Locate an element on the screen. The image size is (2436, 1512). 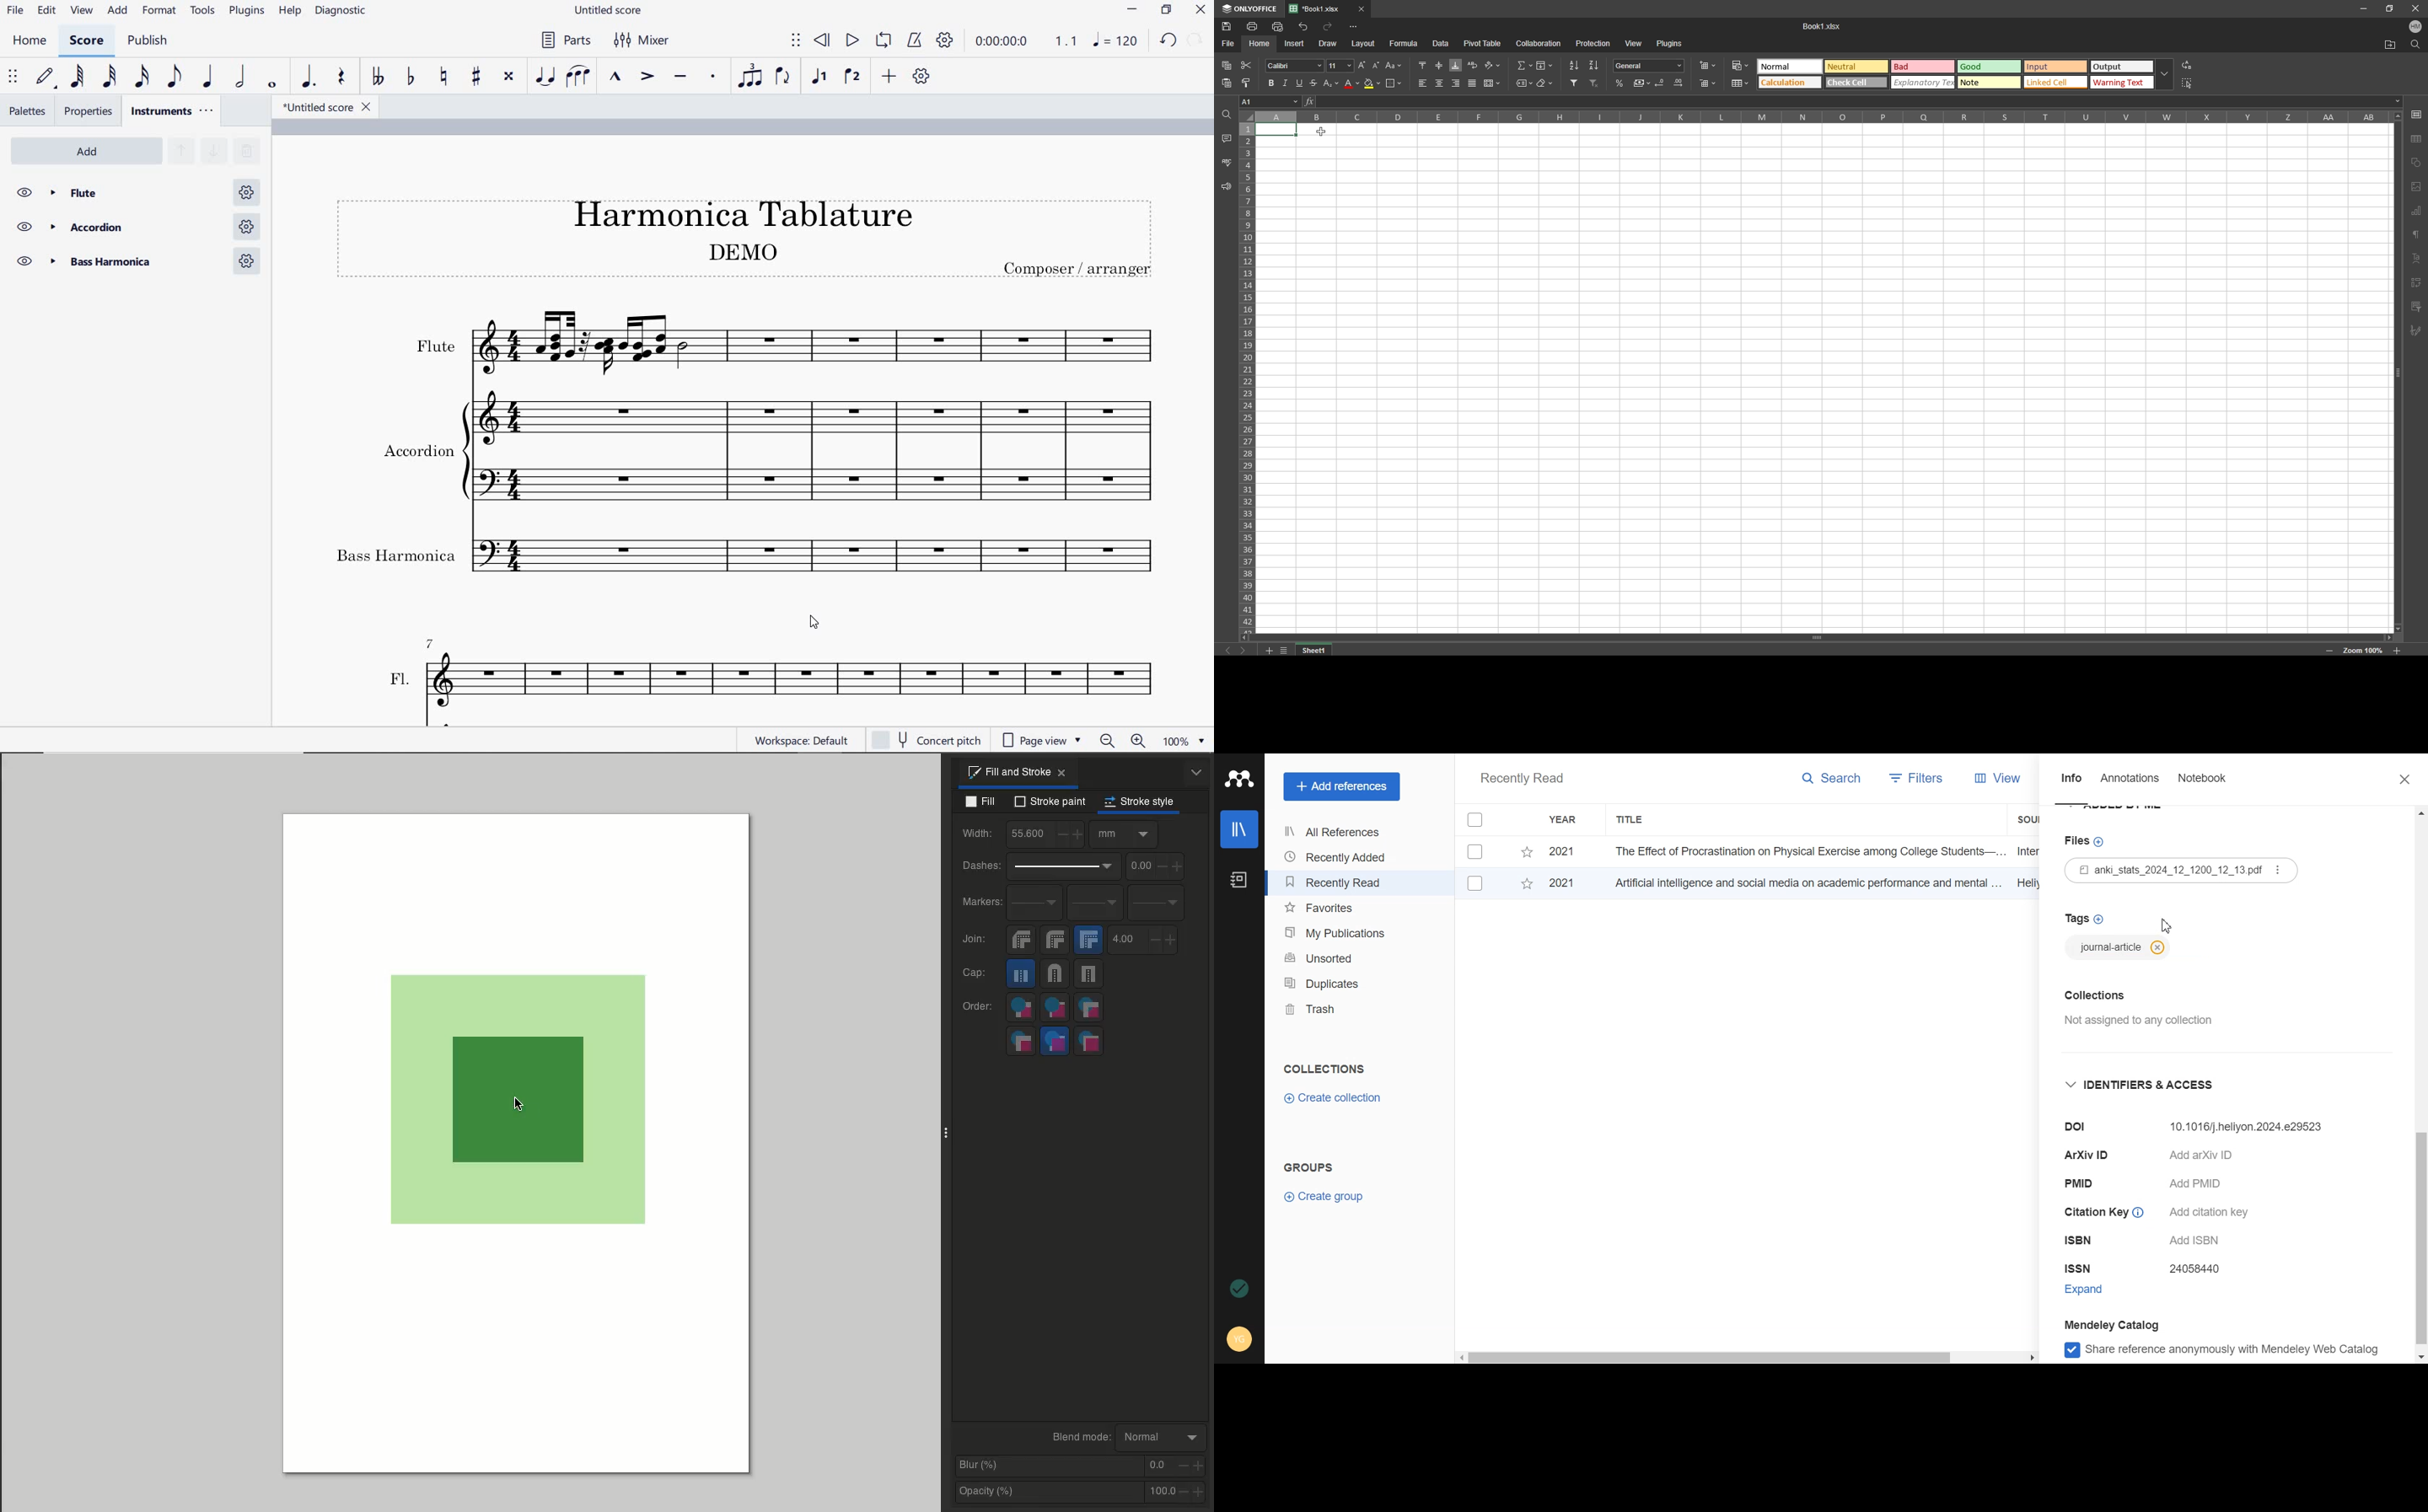
Warning Text is located at coordinates (2122, 83).